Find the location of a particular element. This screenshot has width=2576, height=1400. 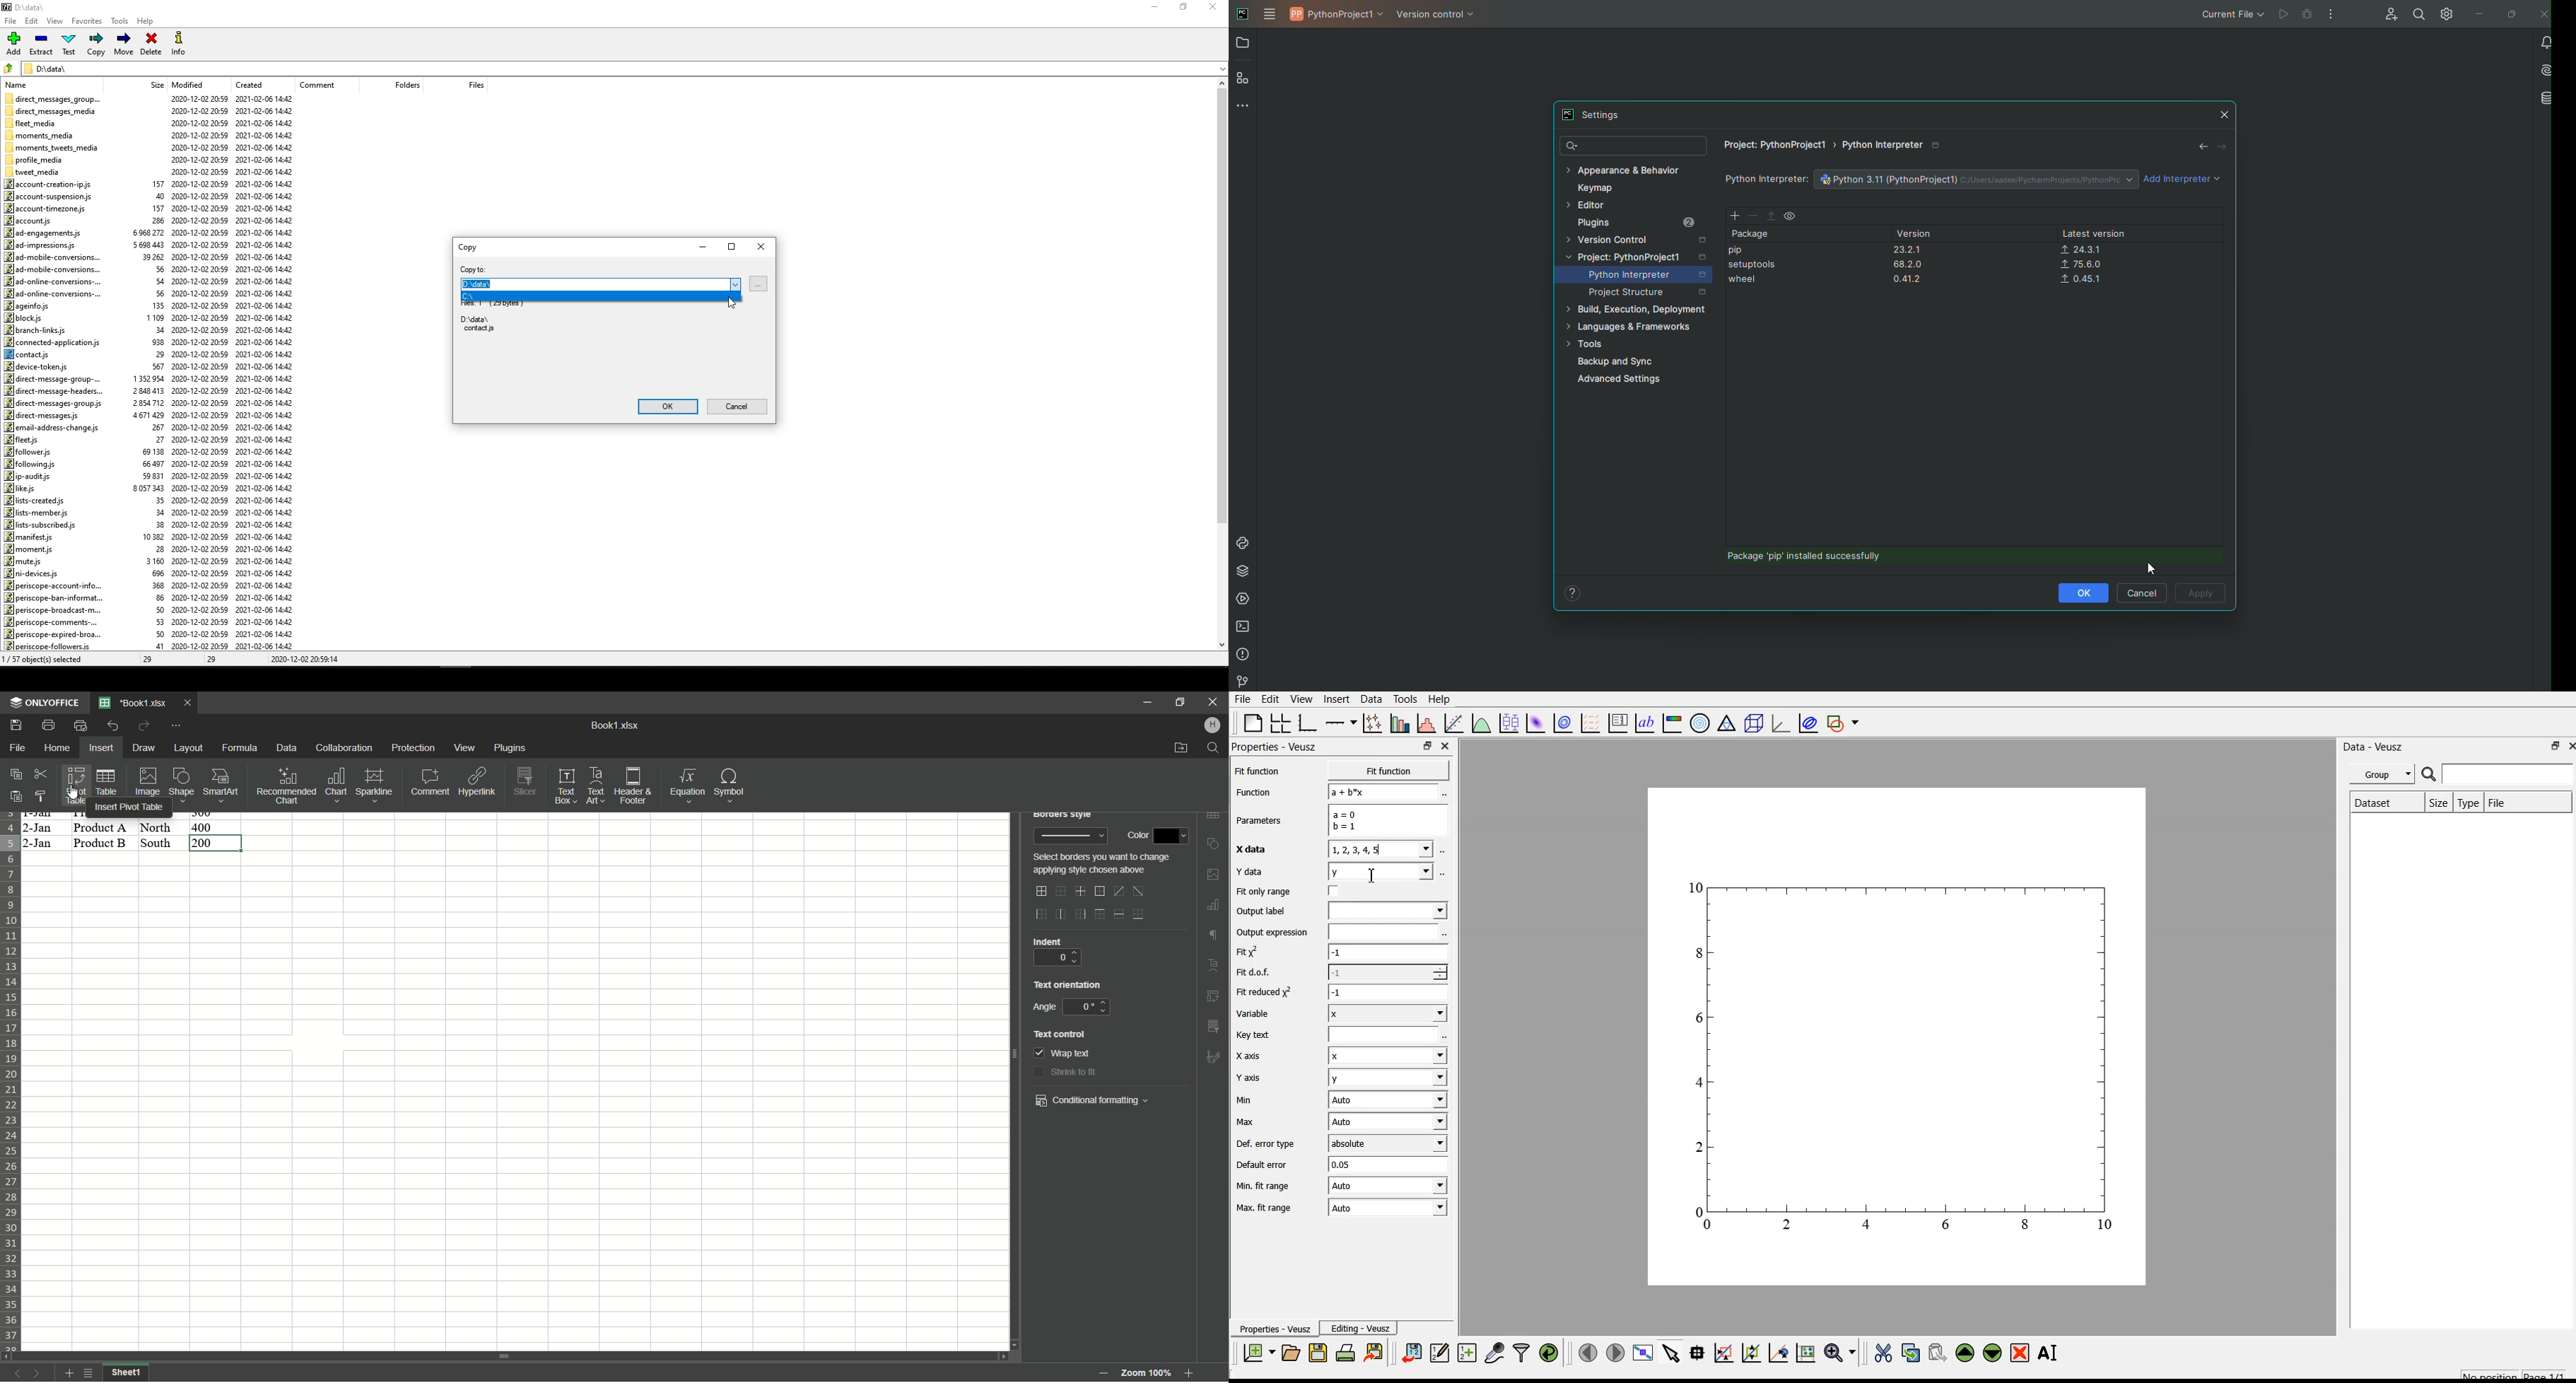

Services is located at coordinates (1243, 601).